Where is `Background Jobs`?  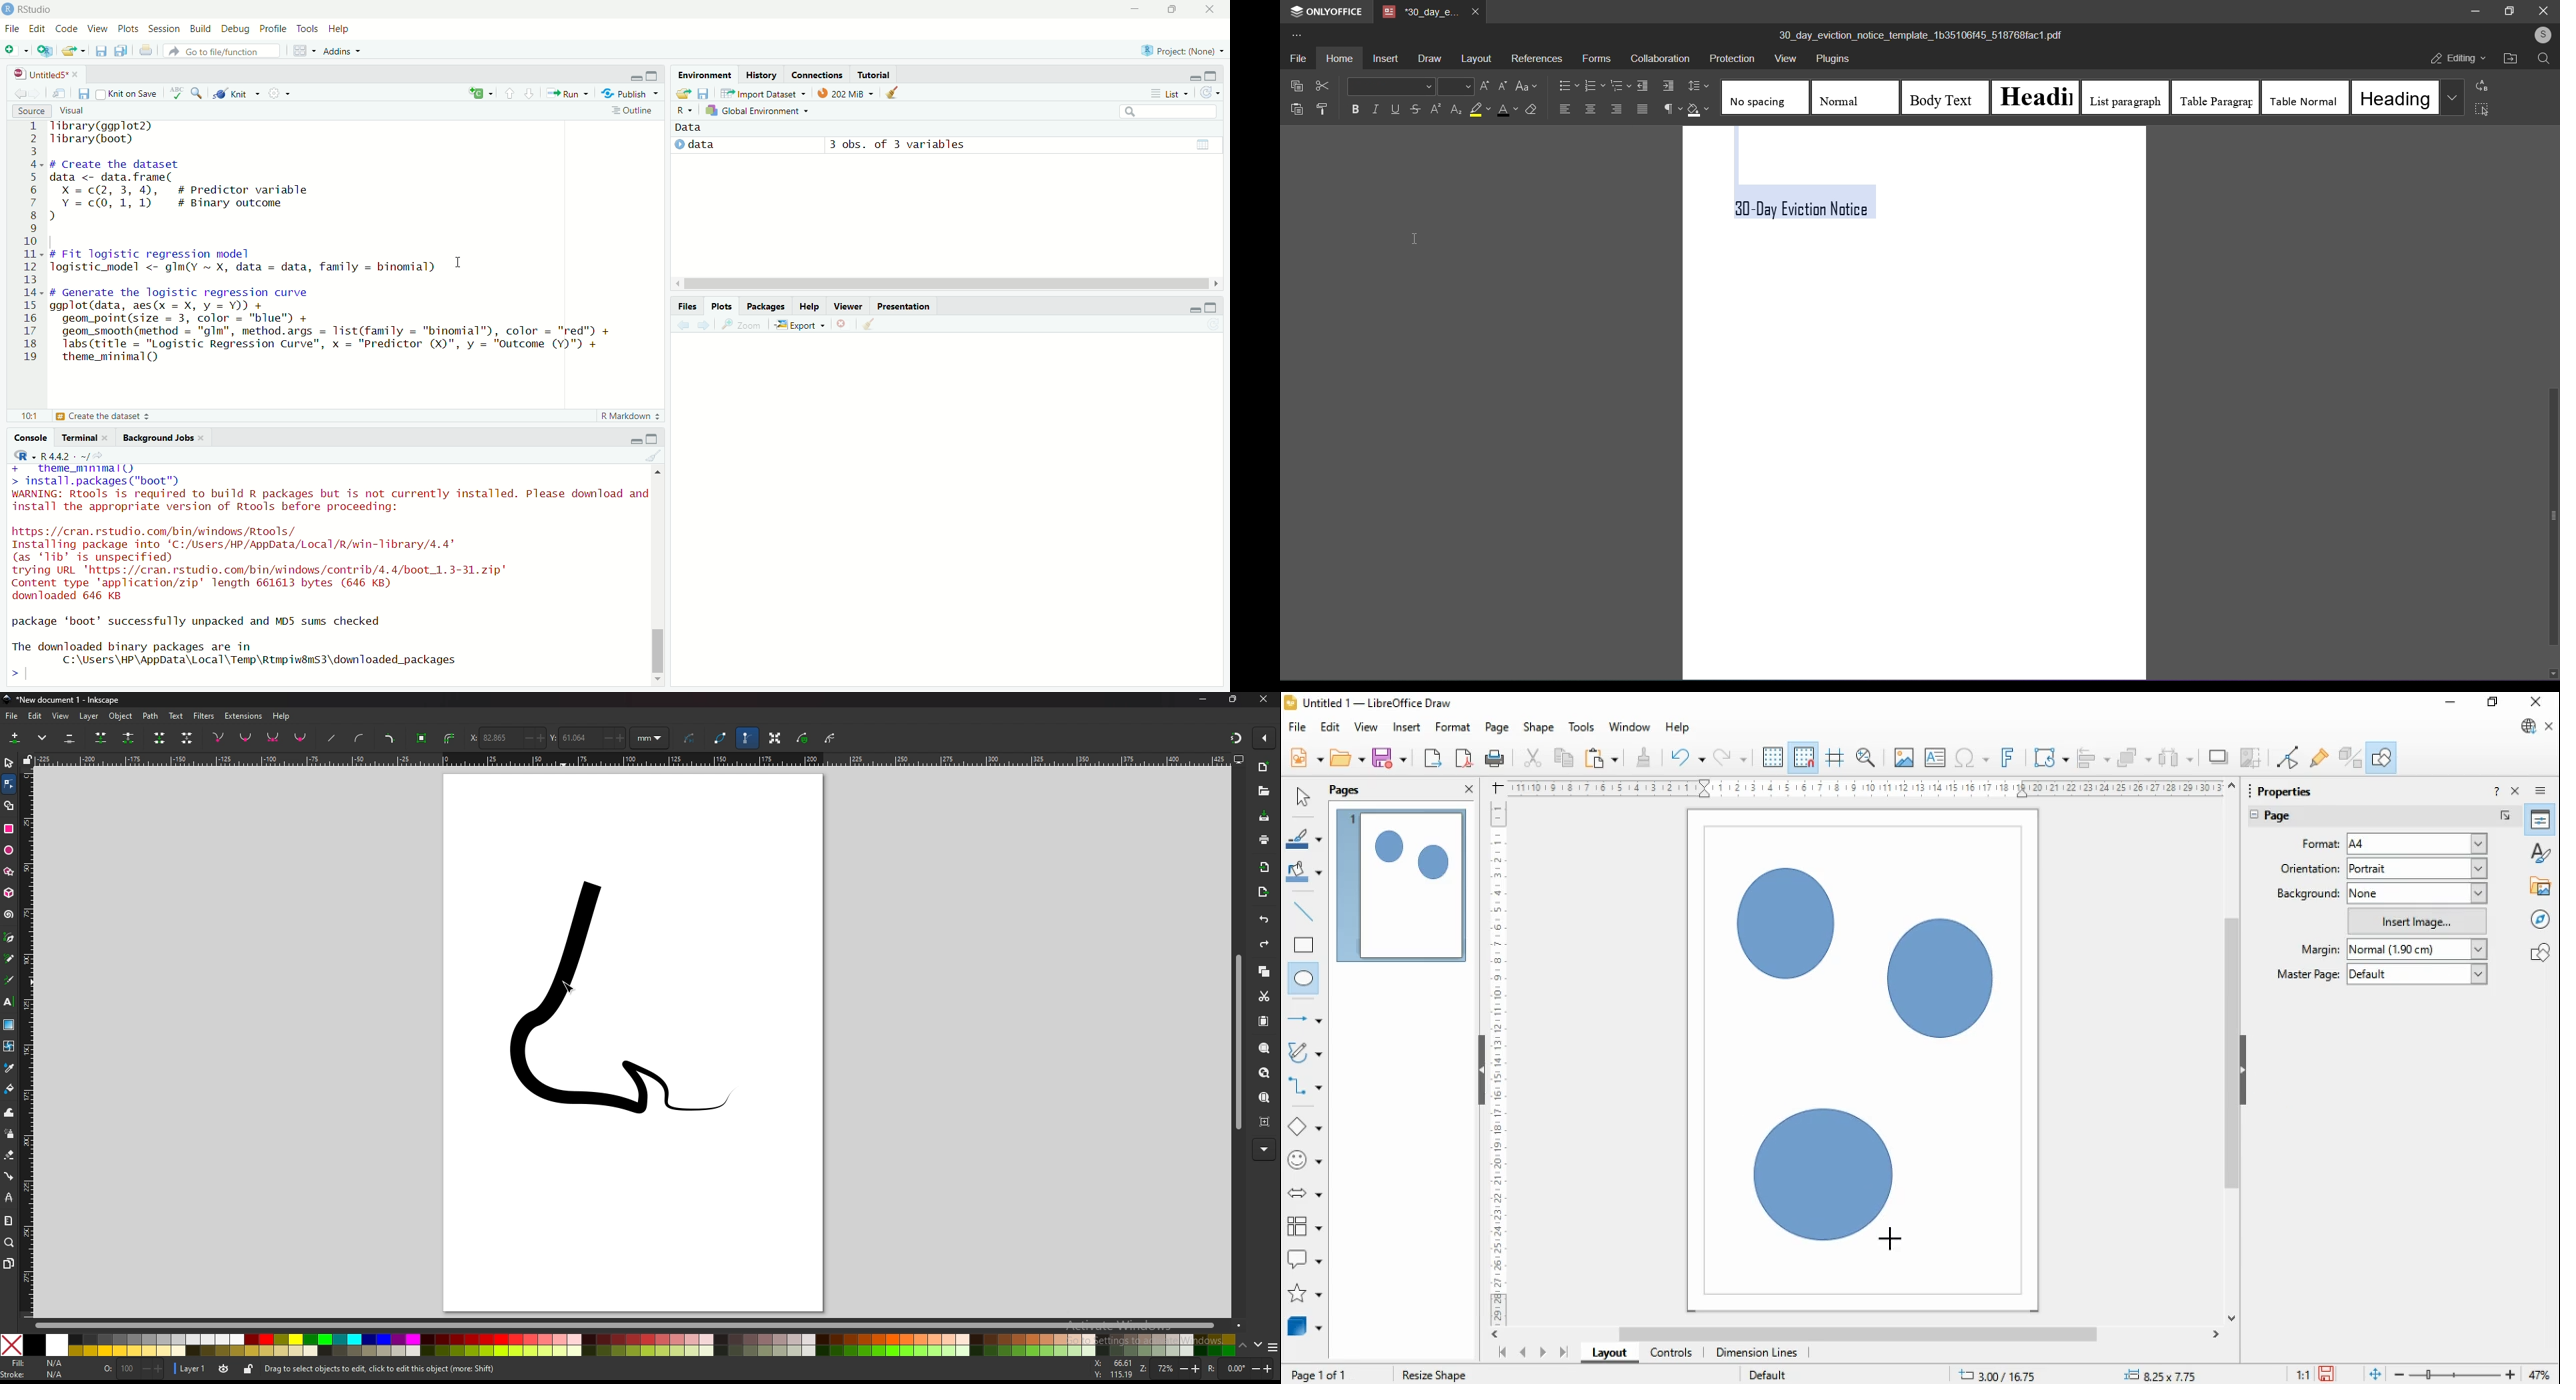 Background Jobs is located at coordinates (156, 438).